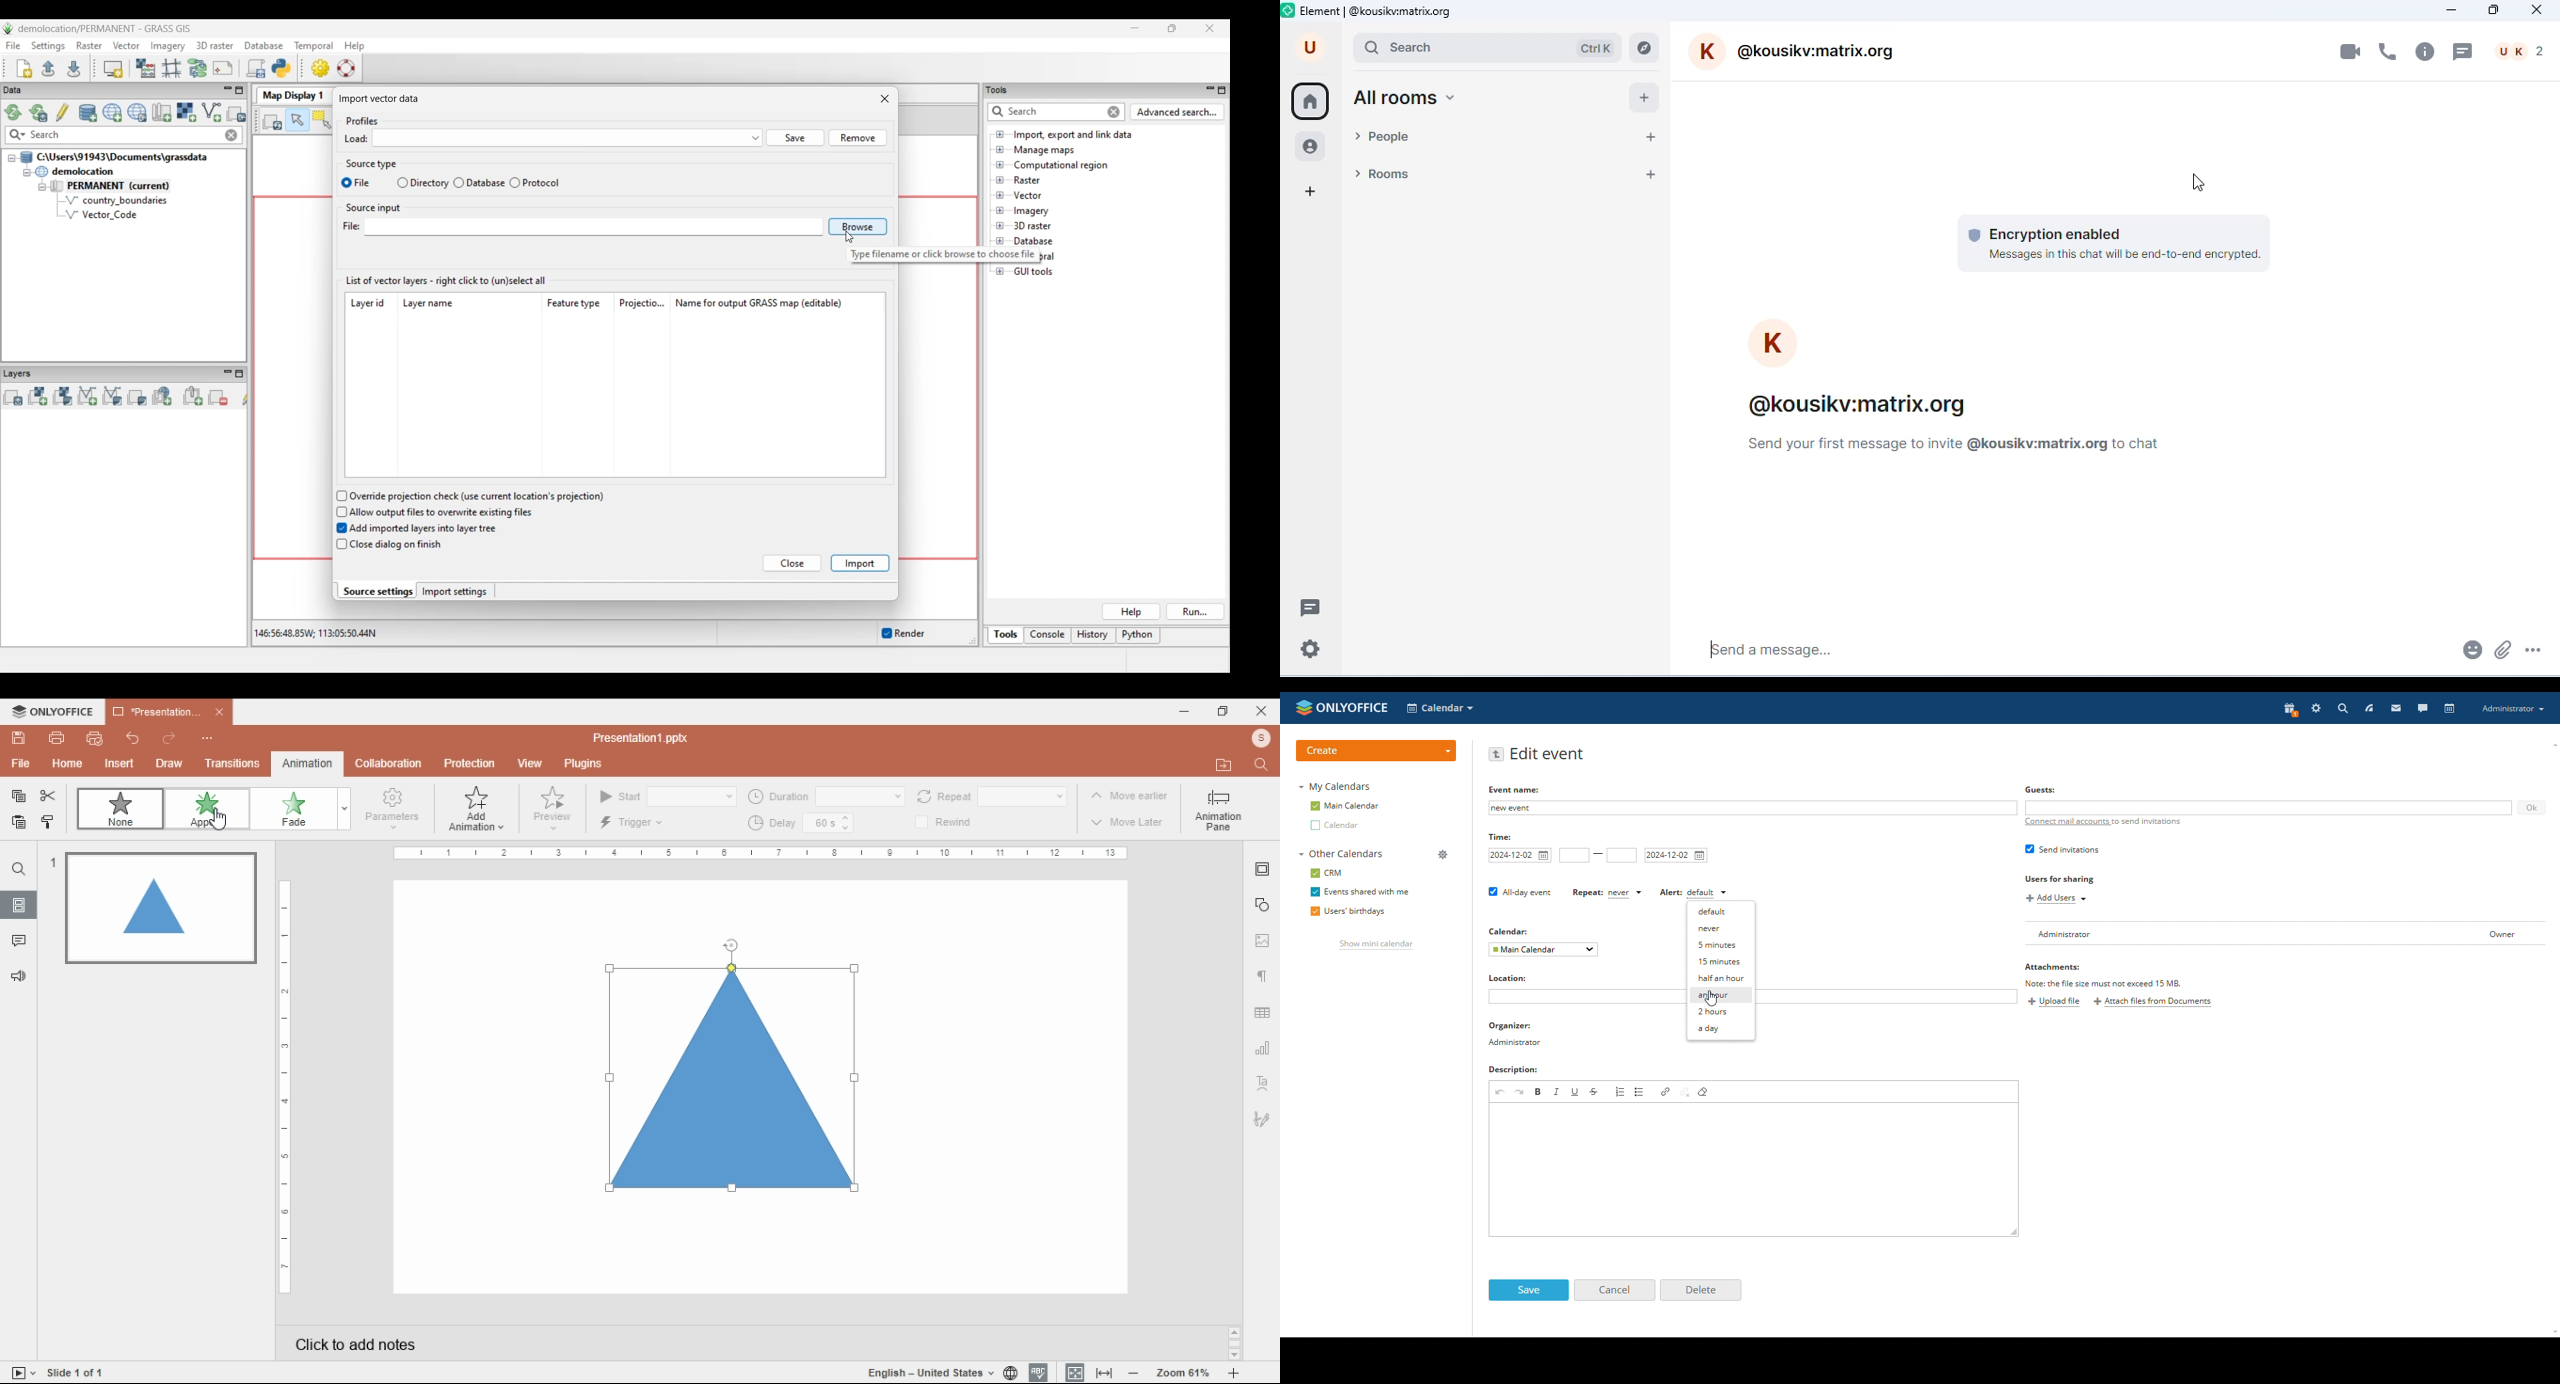 The height and width of the screenshot is (1400, 2576). What do you see at coordinates (1443, 855) in the screenshot?
I see `manage` at bounding box center [1443, 855].